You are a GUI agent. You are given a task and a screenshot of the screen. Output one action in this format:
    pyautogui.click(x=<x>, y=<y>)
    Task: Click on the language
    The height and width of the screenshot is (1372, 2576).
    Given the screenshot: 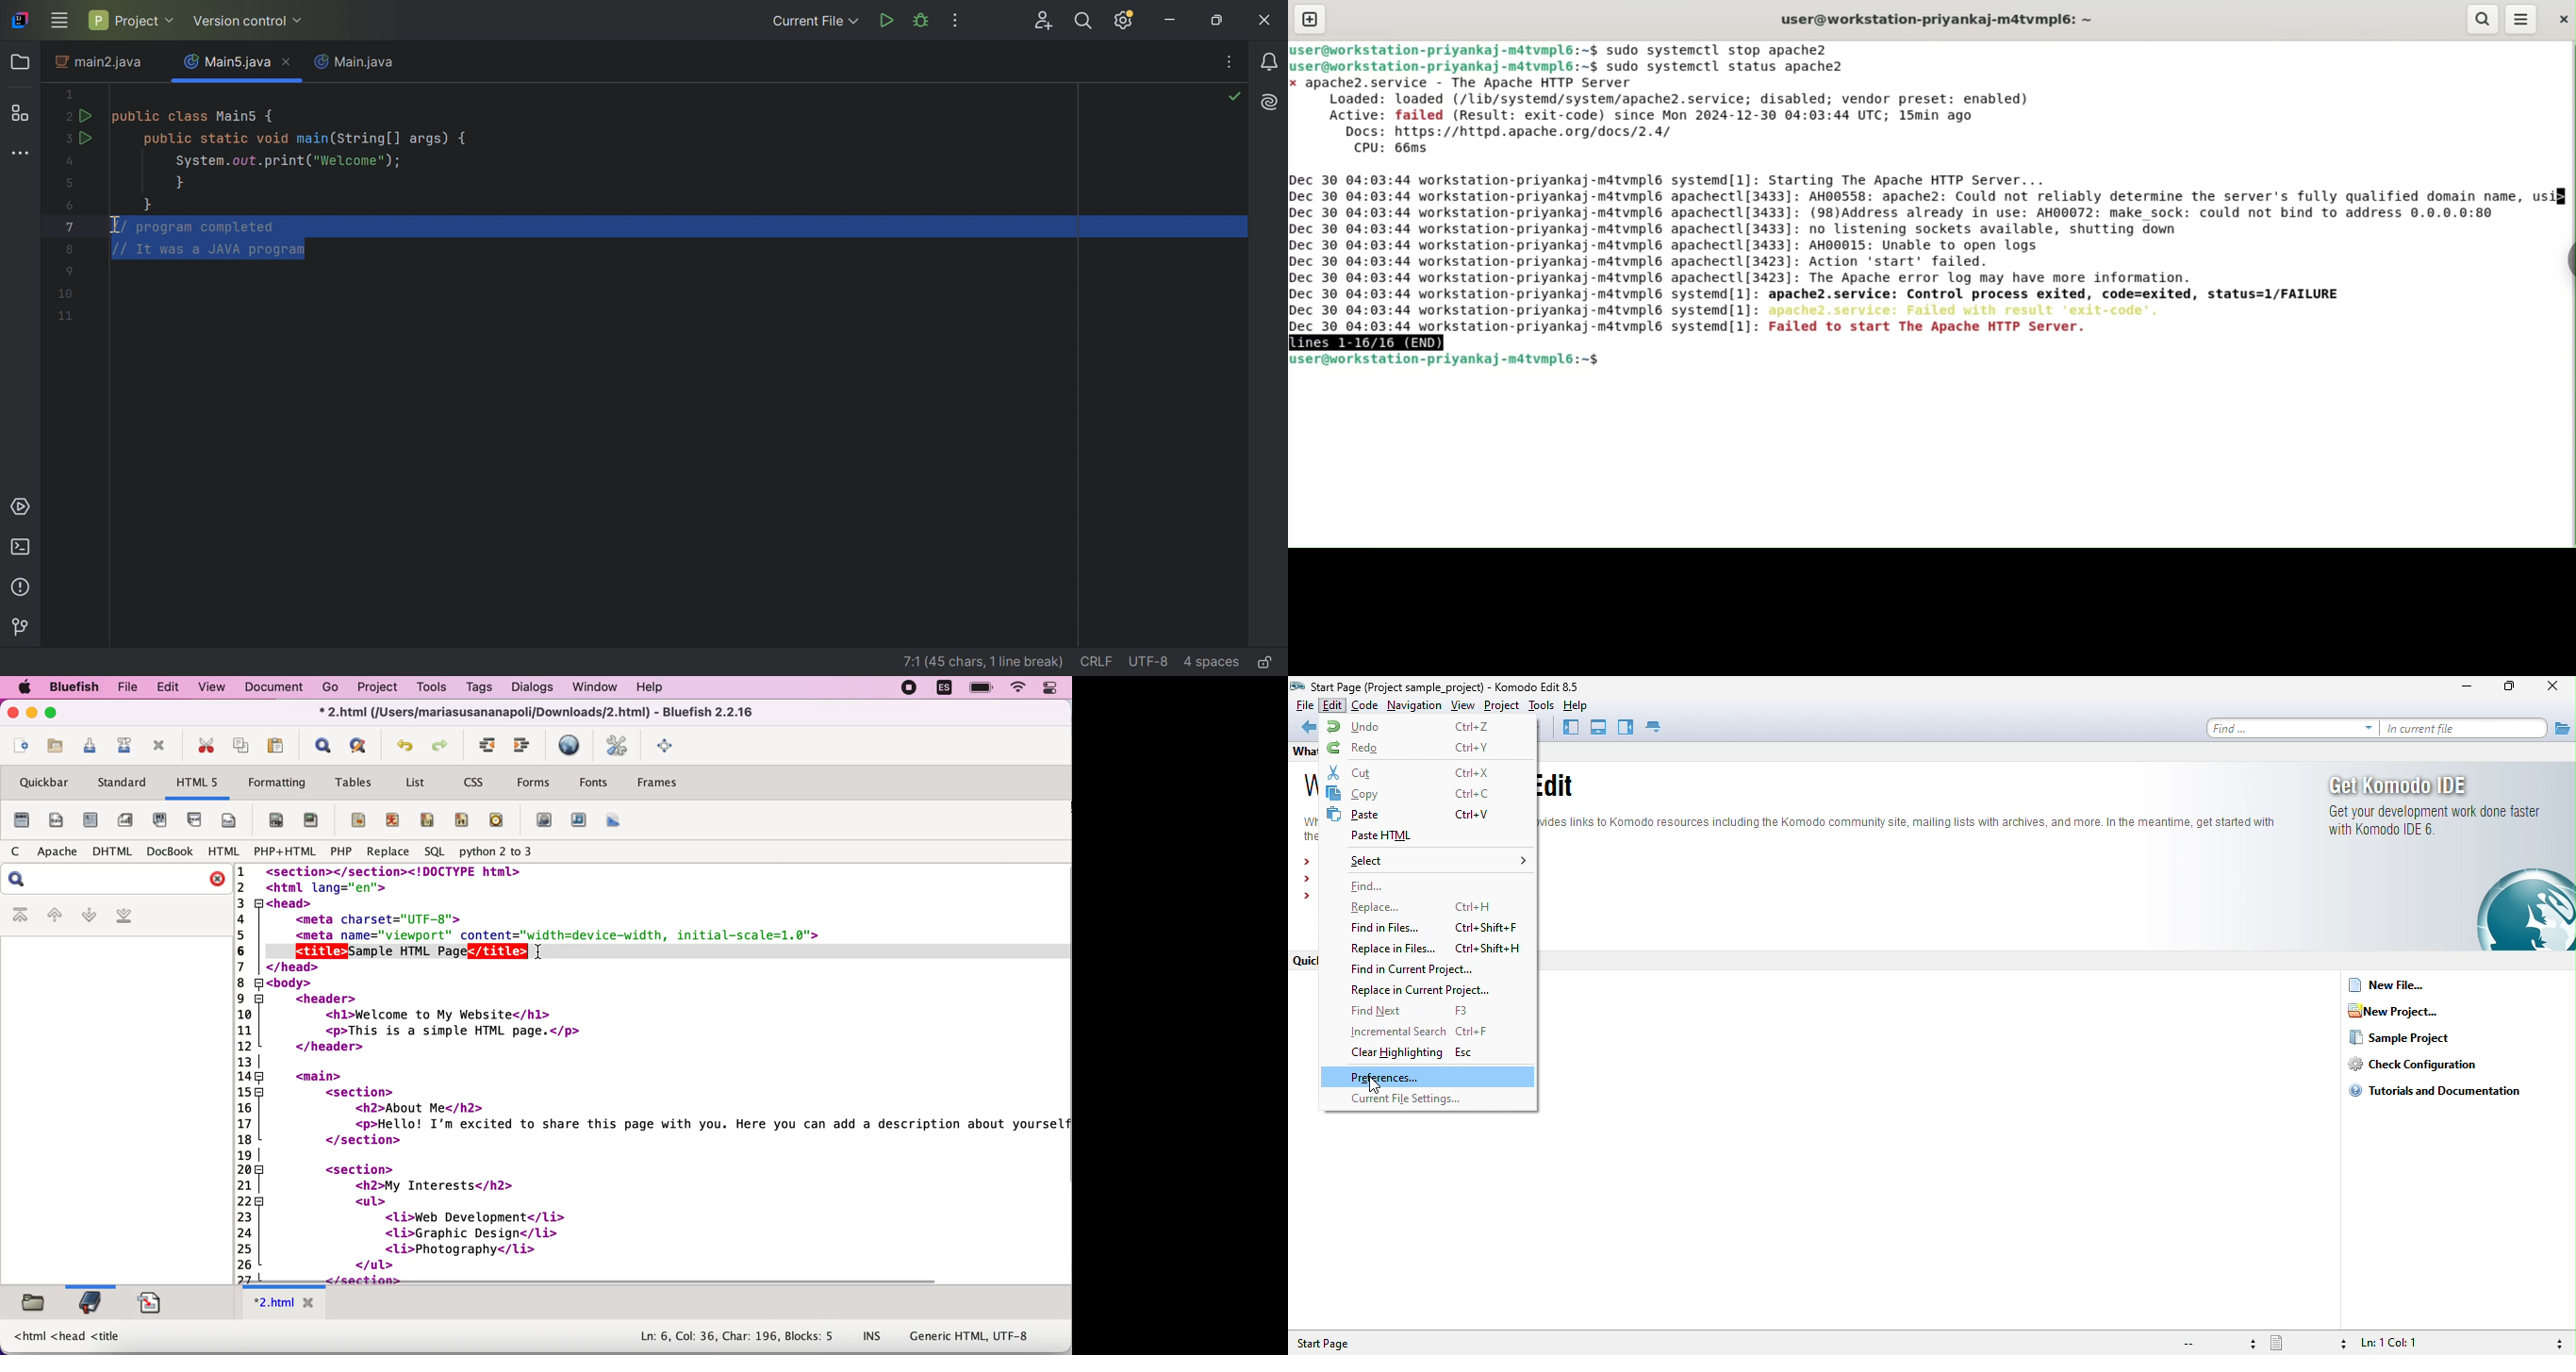 What is the action you would take?
    pyautogui.click(x=946, y=687)
    